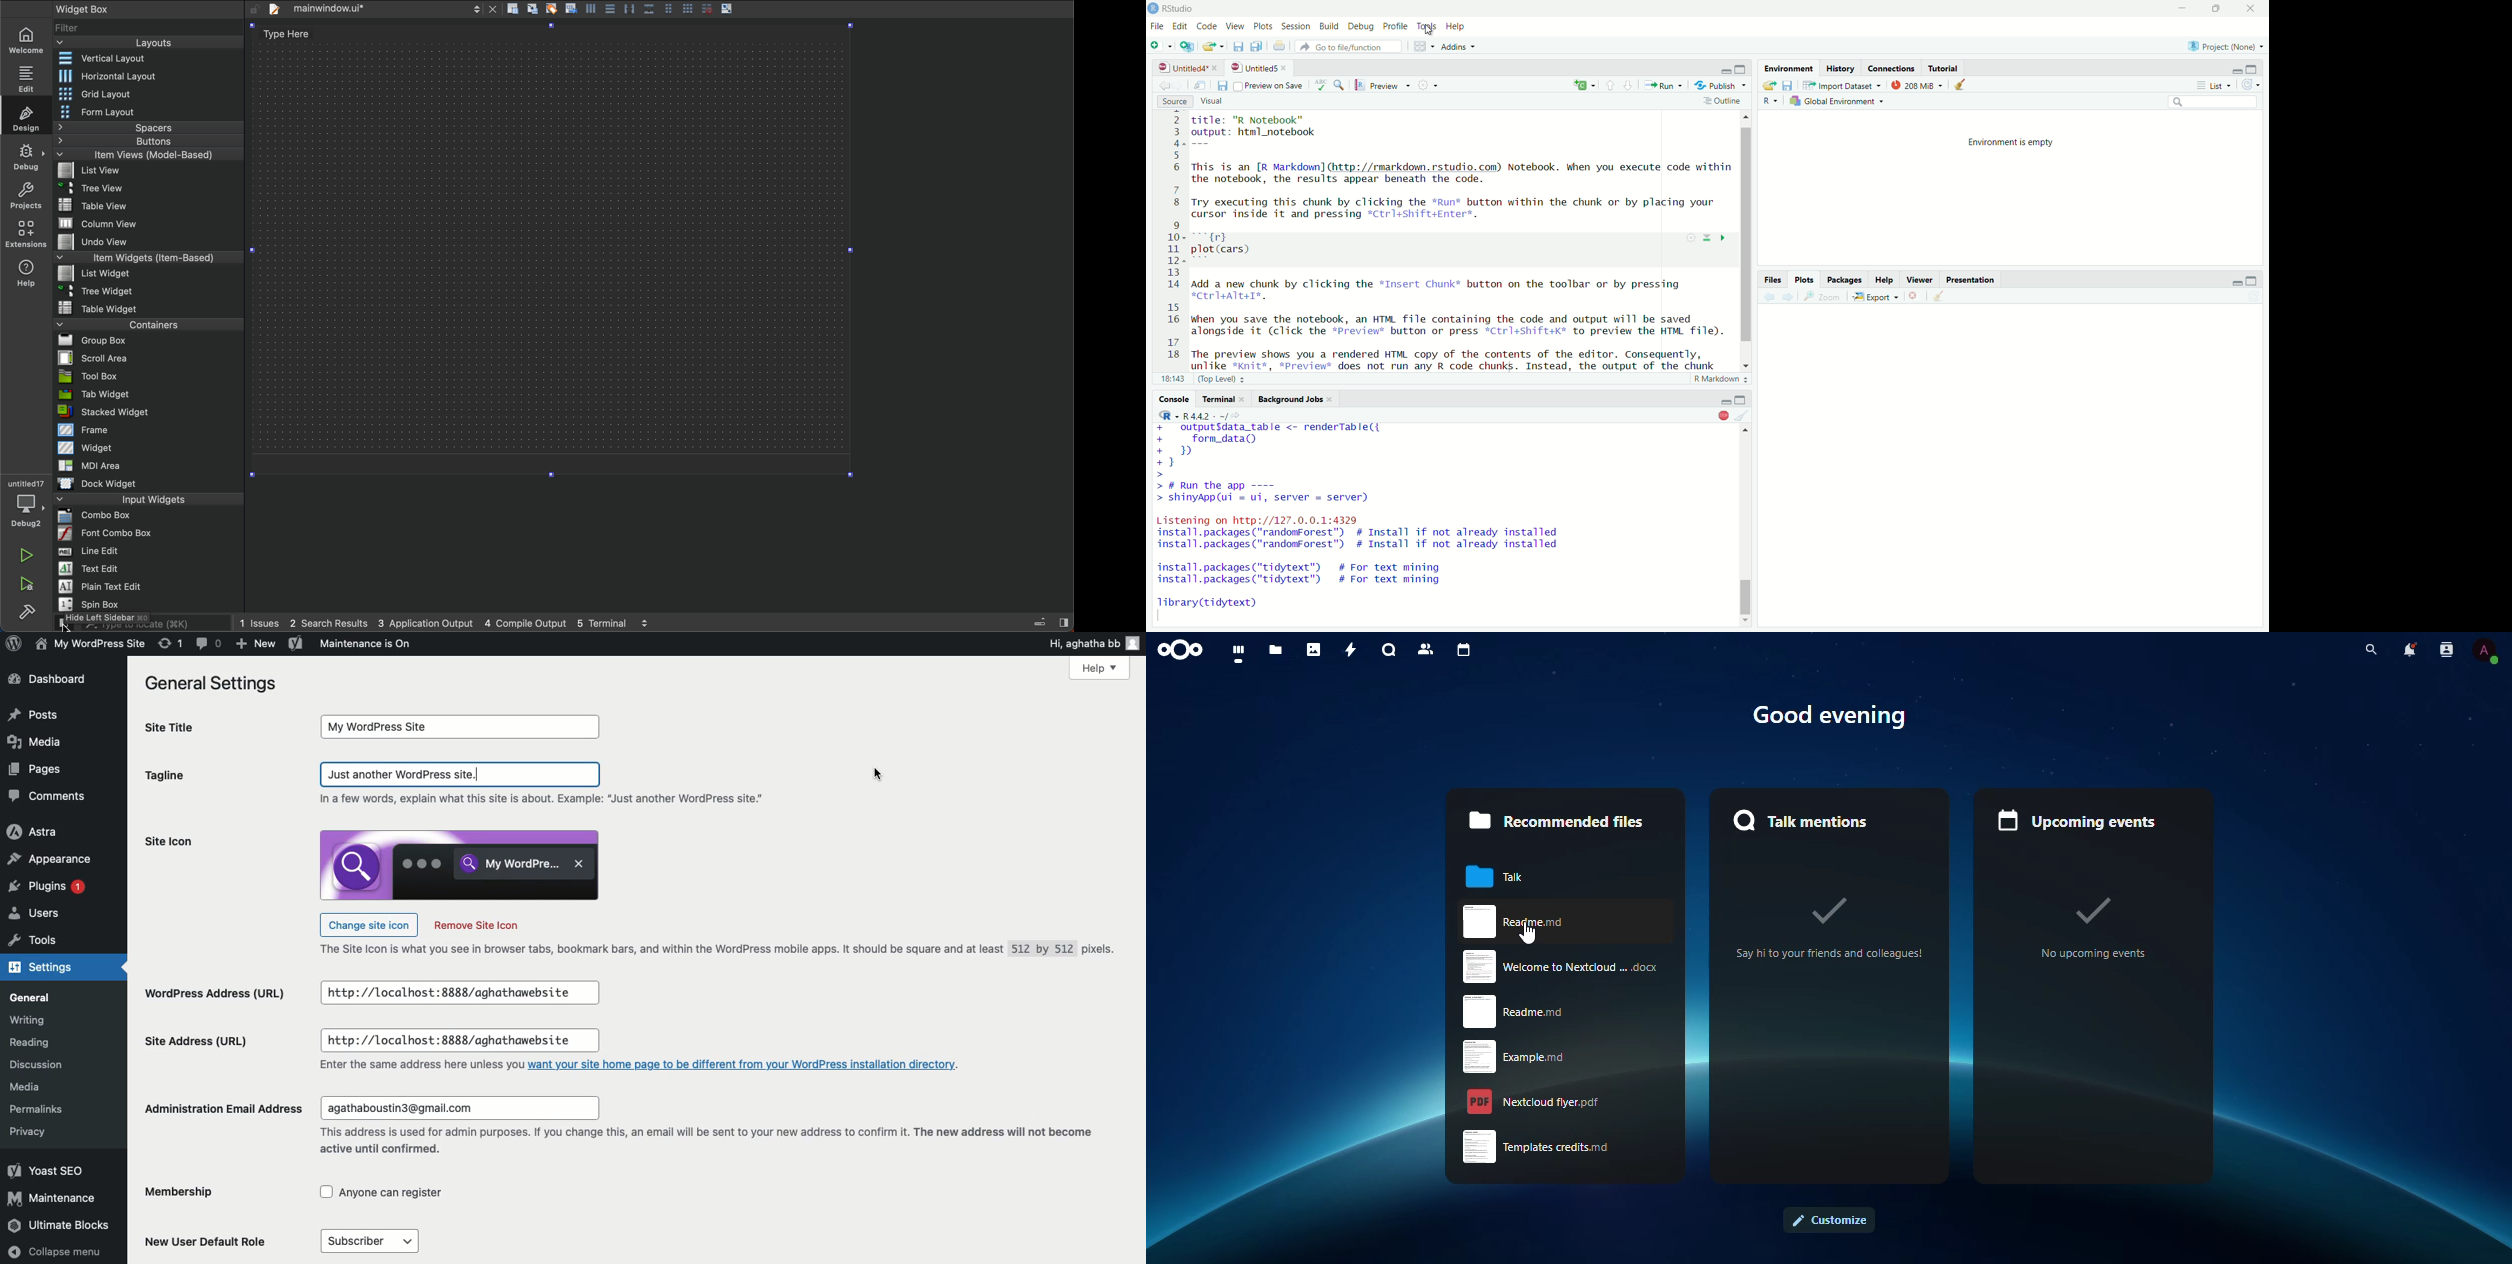  Describe the element at coordinates (1918, 85) in the screenshot. I see `208 ` at that location.